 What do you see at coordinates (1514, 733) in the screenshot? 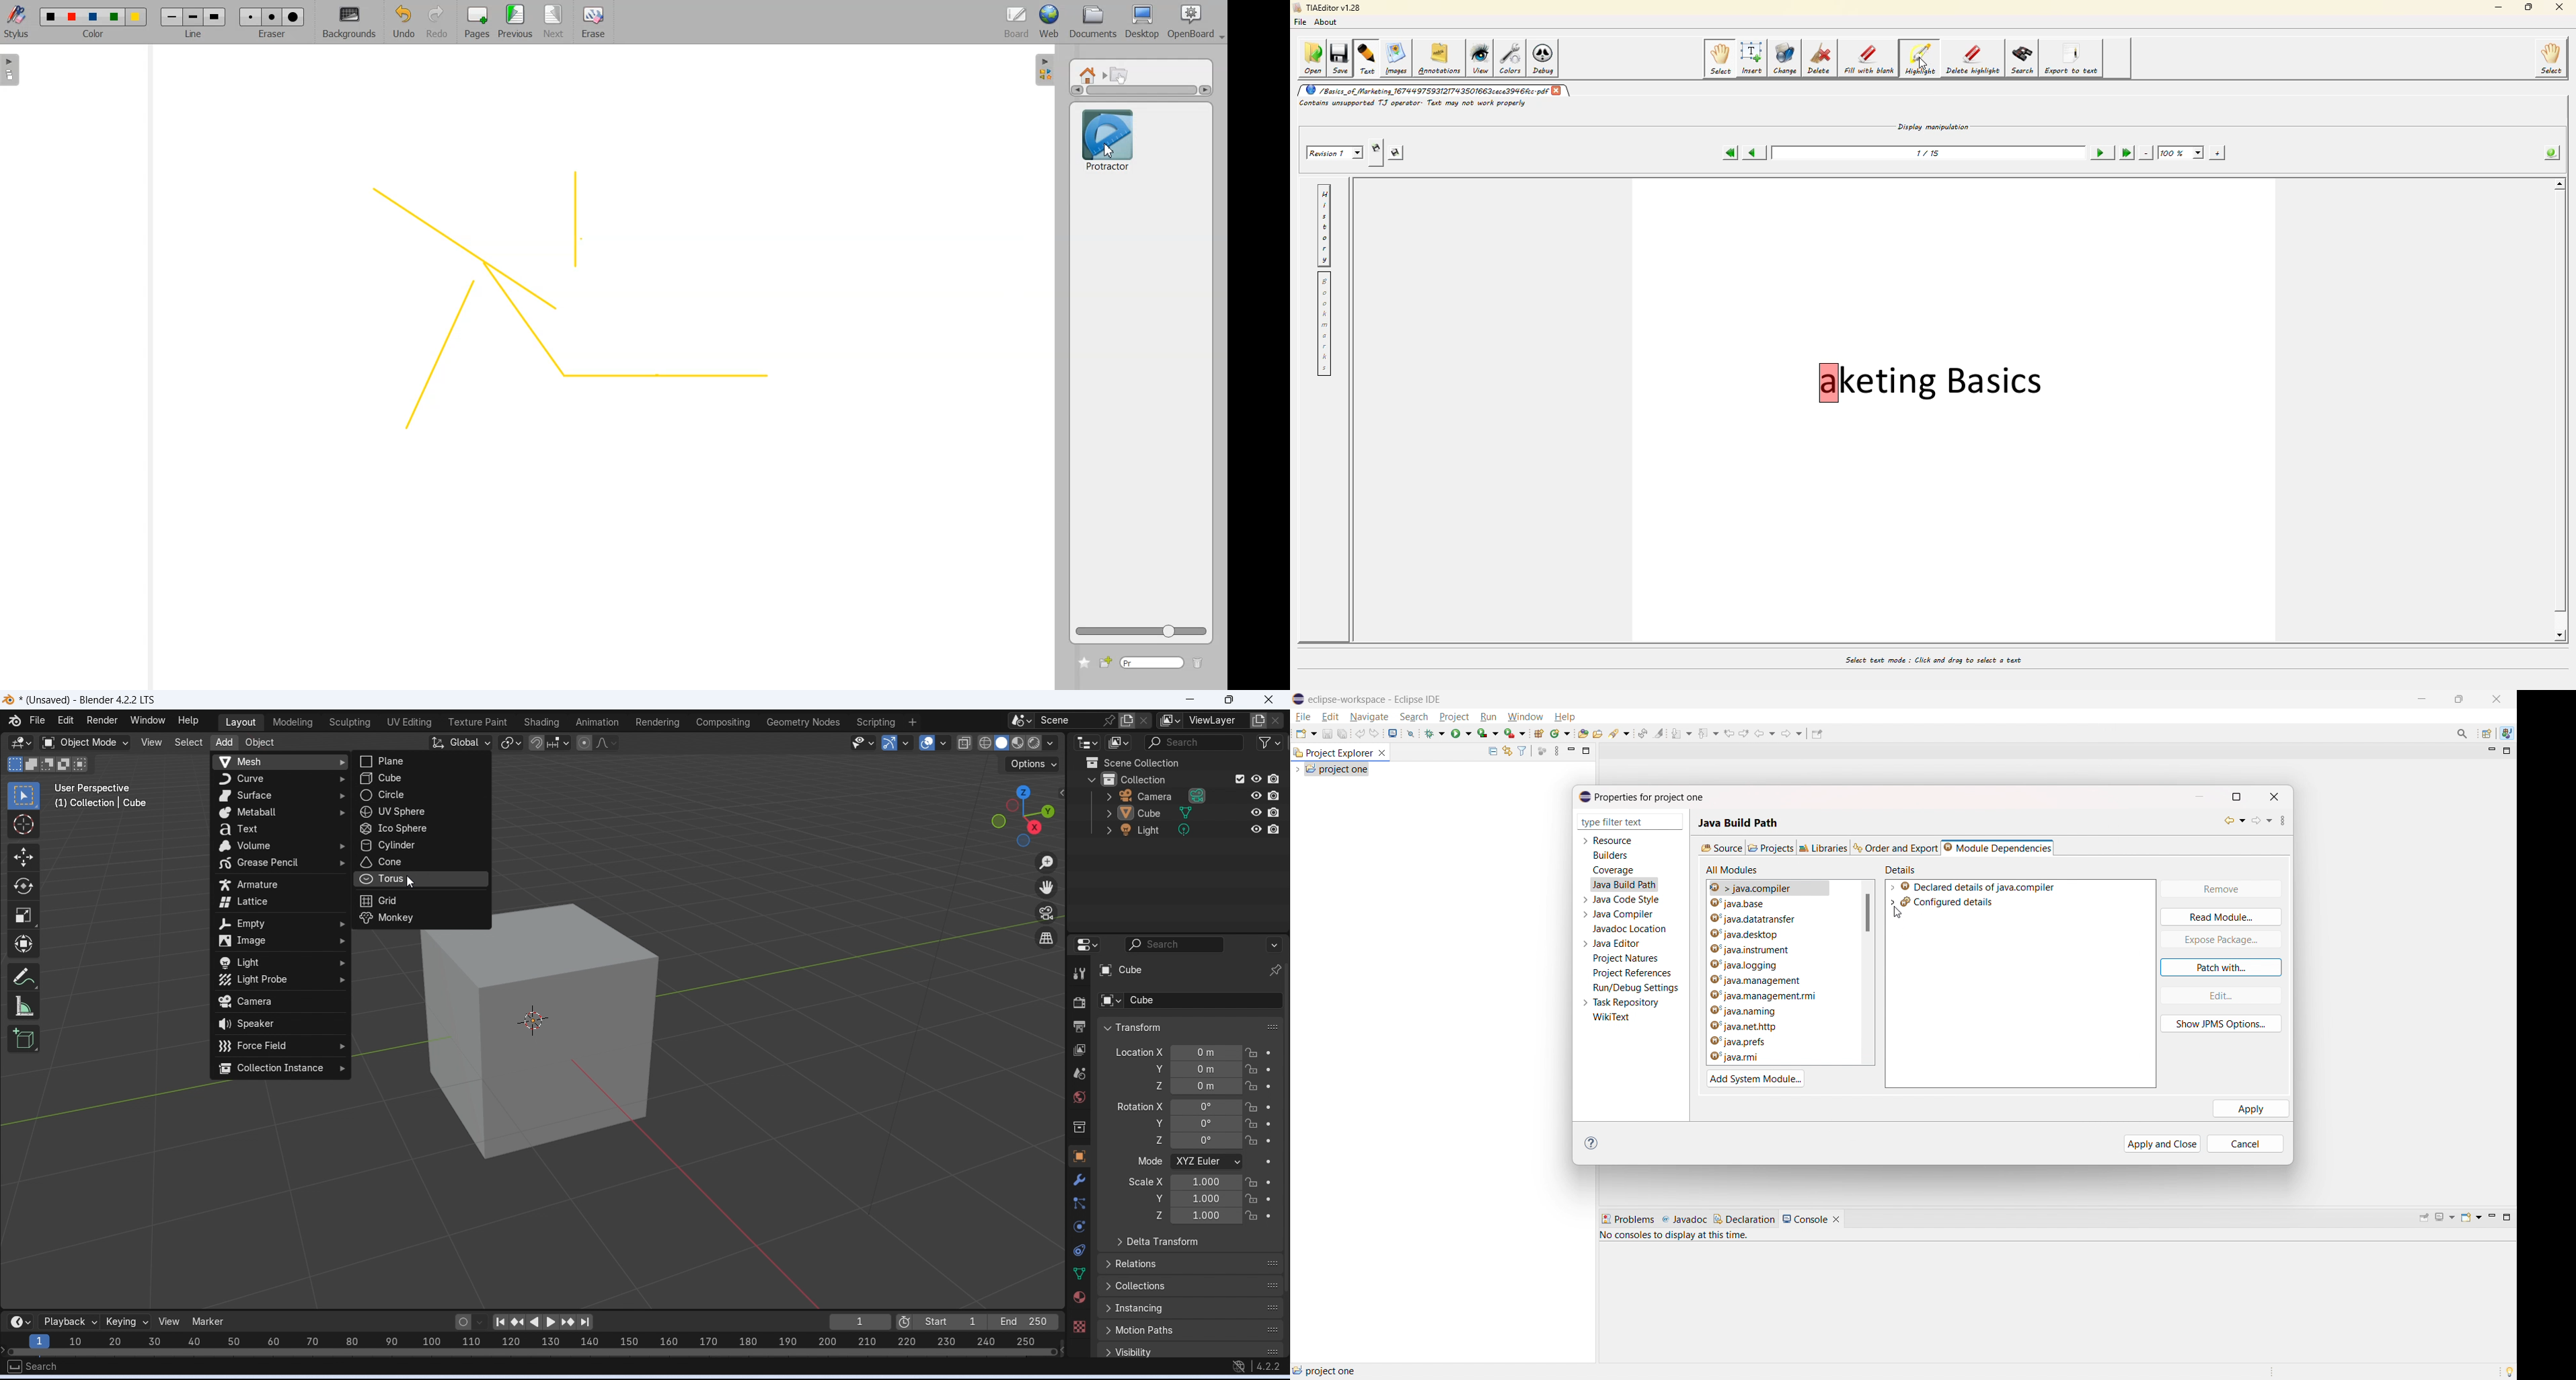
I see `use last tool` at bounding box center [1514, 733].